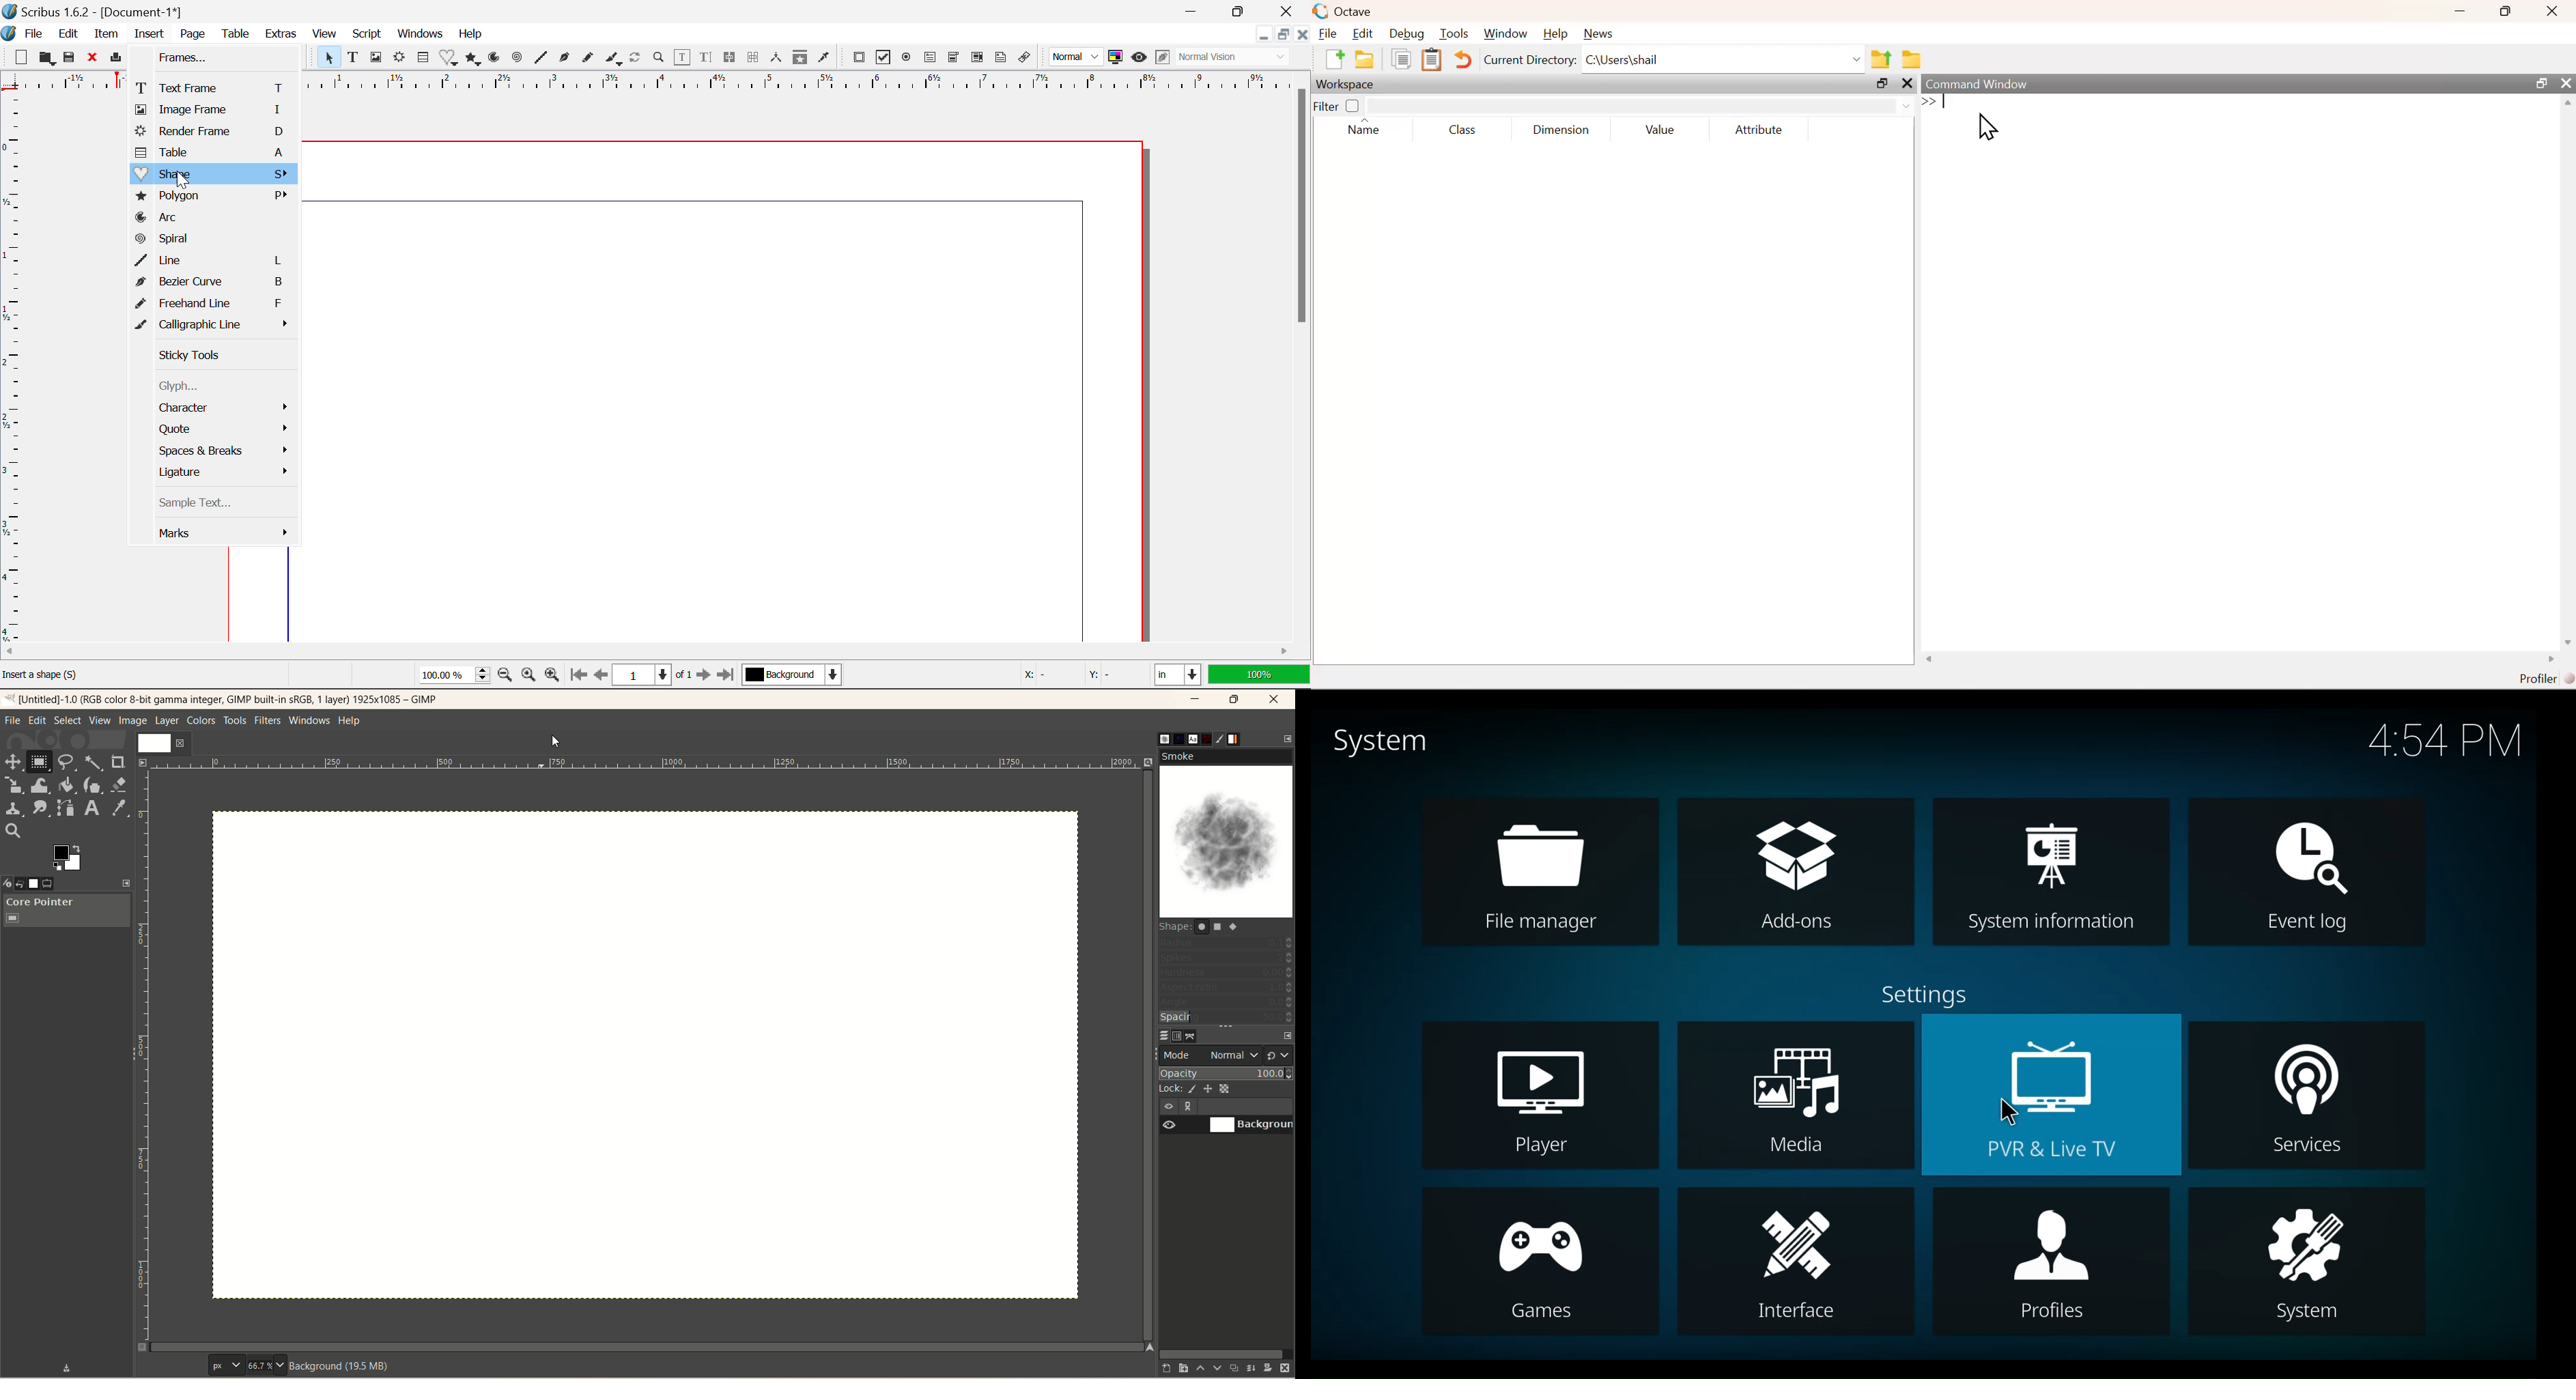 This screenshot has width=2576, height=1400. Describe the element at coordinates (213, 132) in the screenshot. I see `Render Frame` at that location.